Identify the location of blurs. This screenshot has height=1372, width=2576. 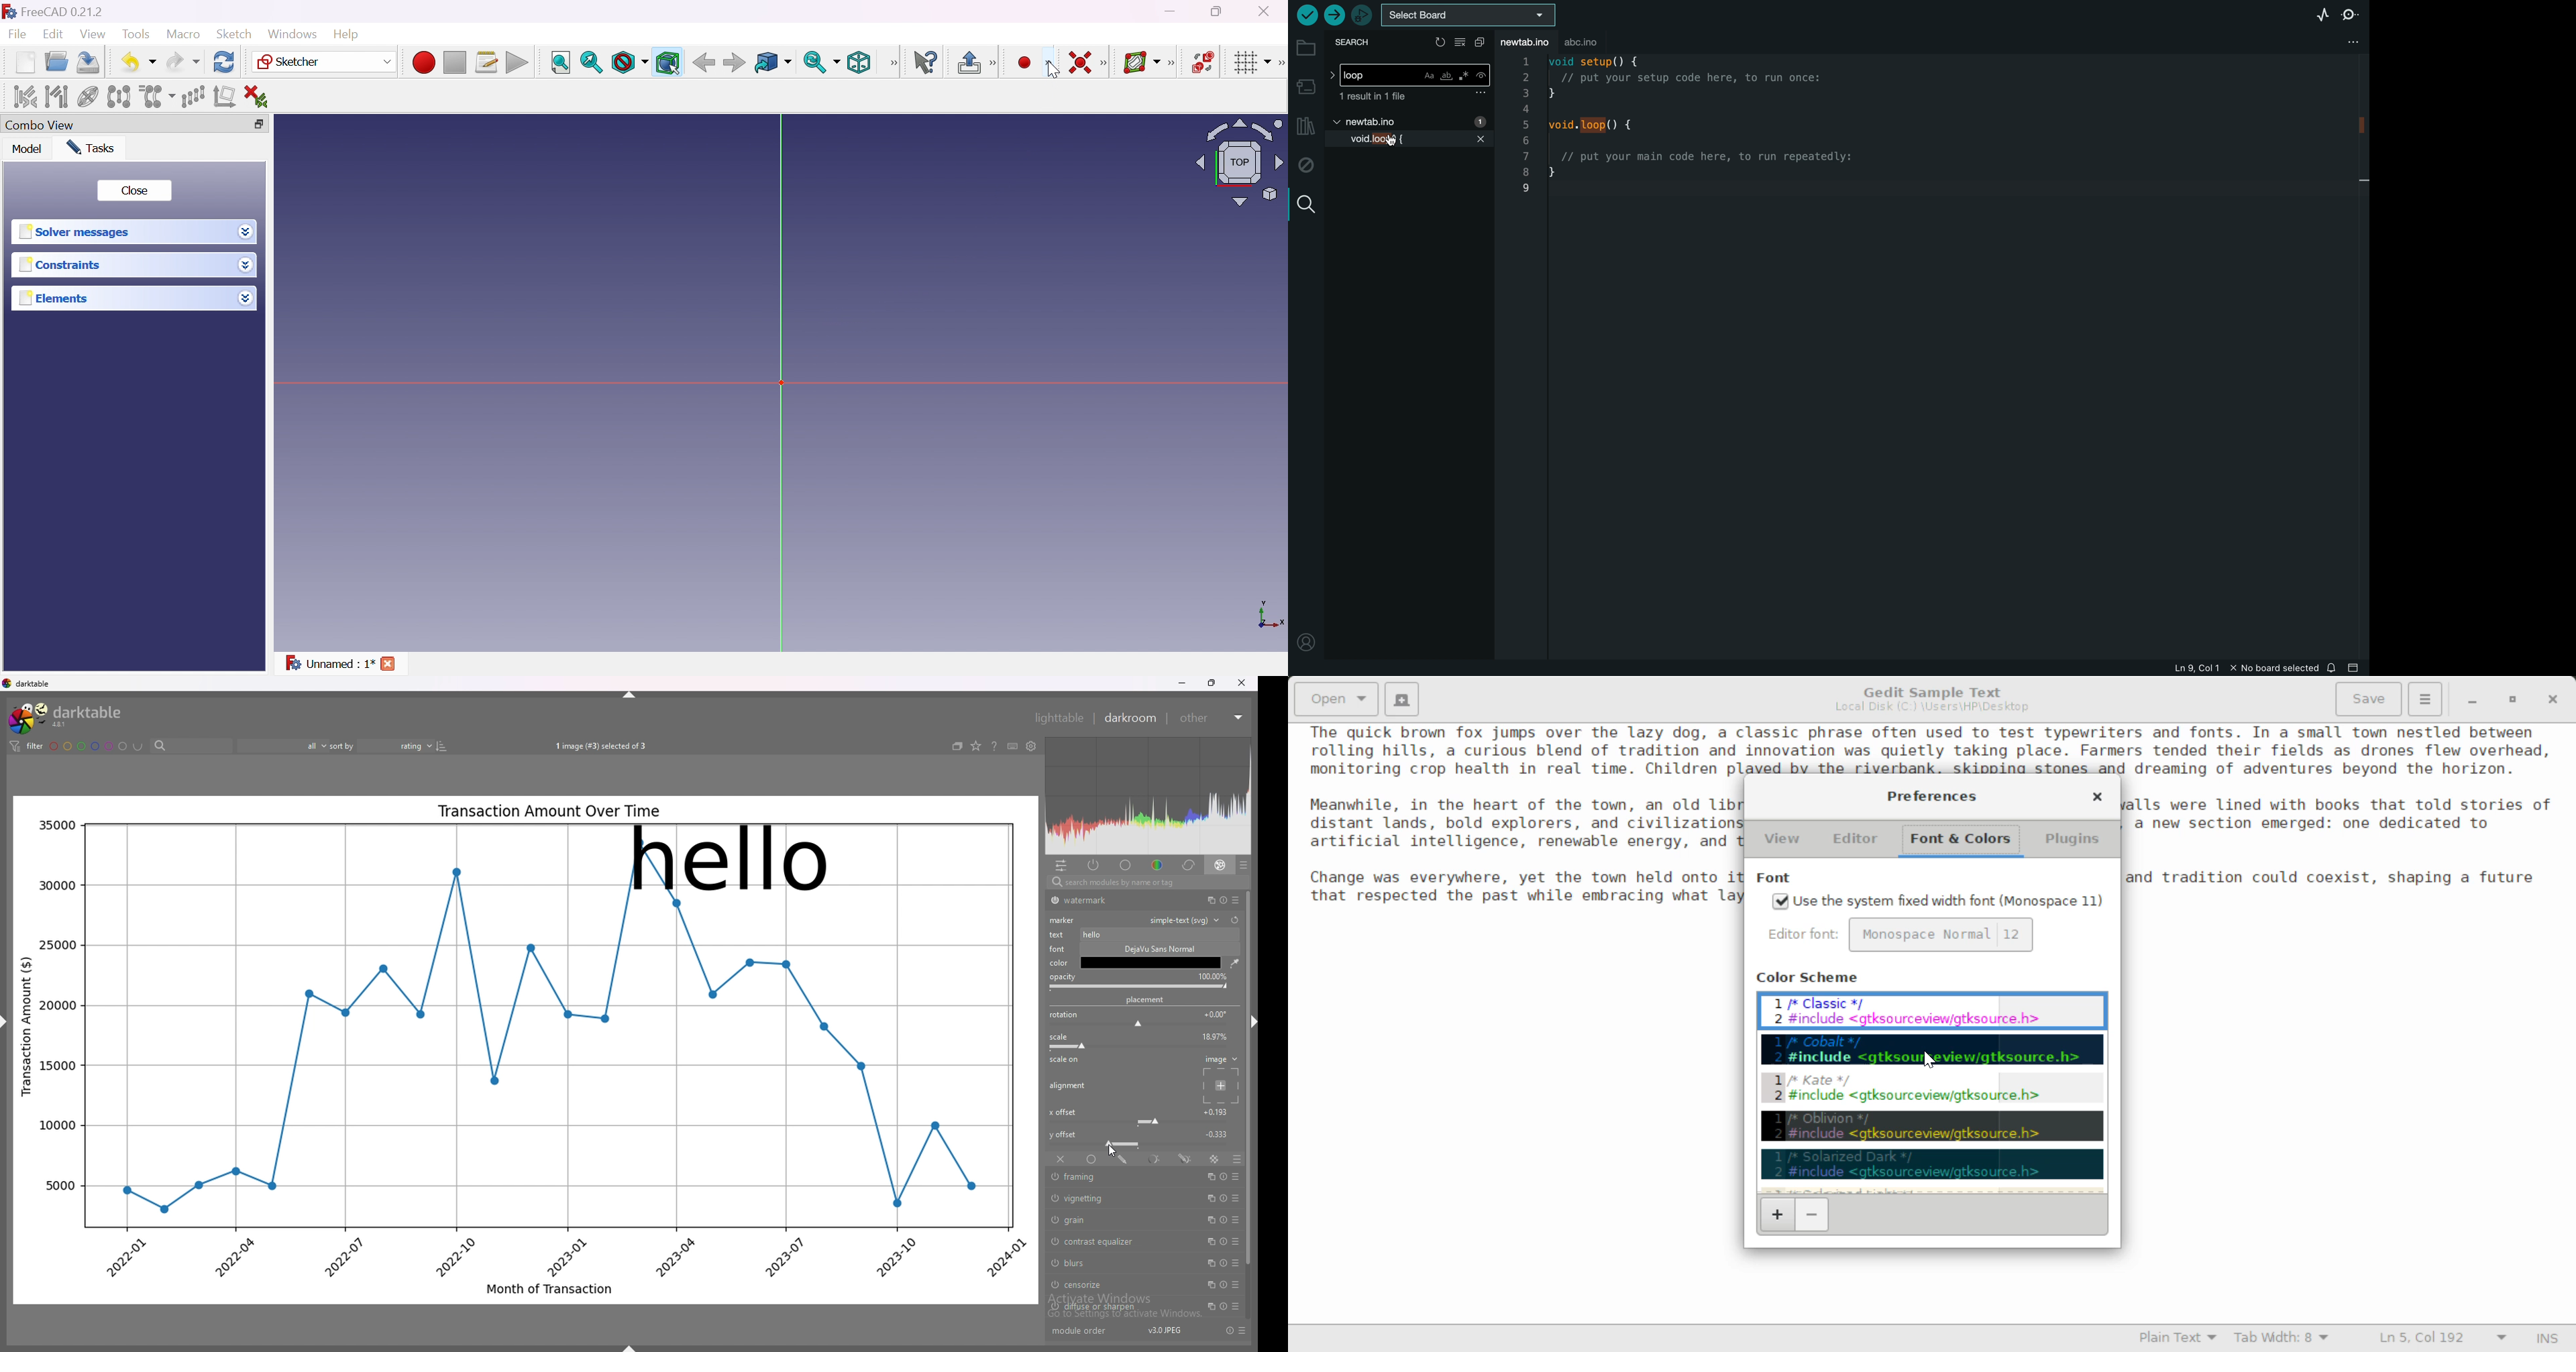
(1118, 1263).